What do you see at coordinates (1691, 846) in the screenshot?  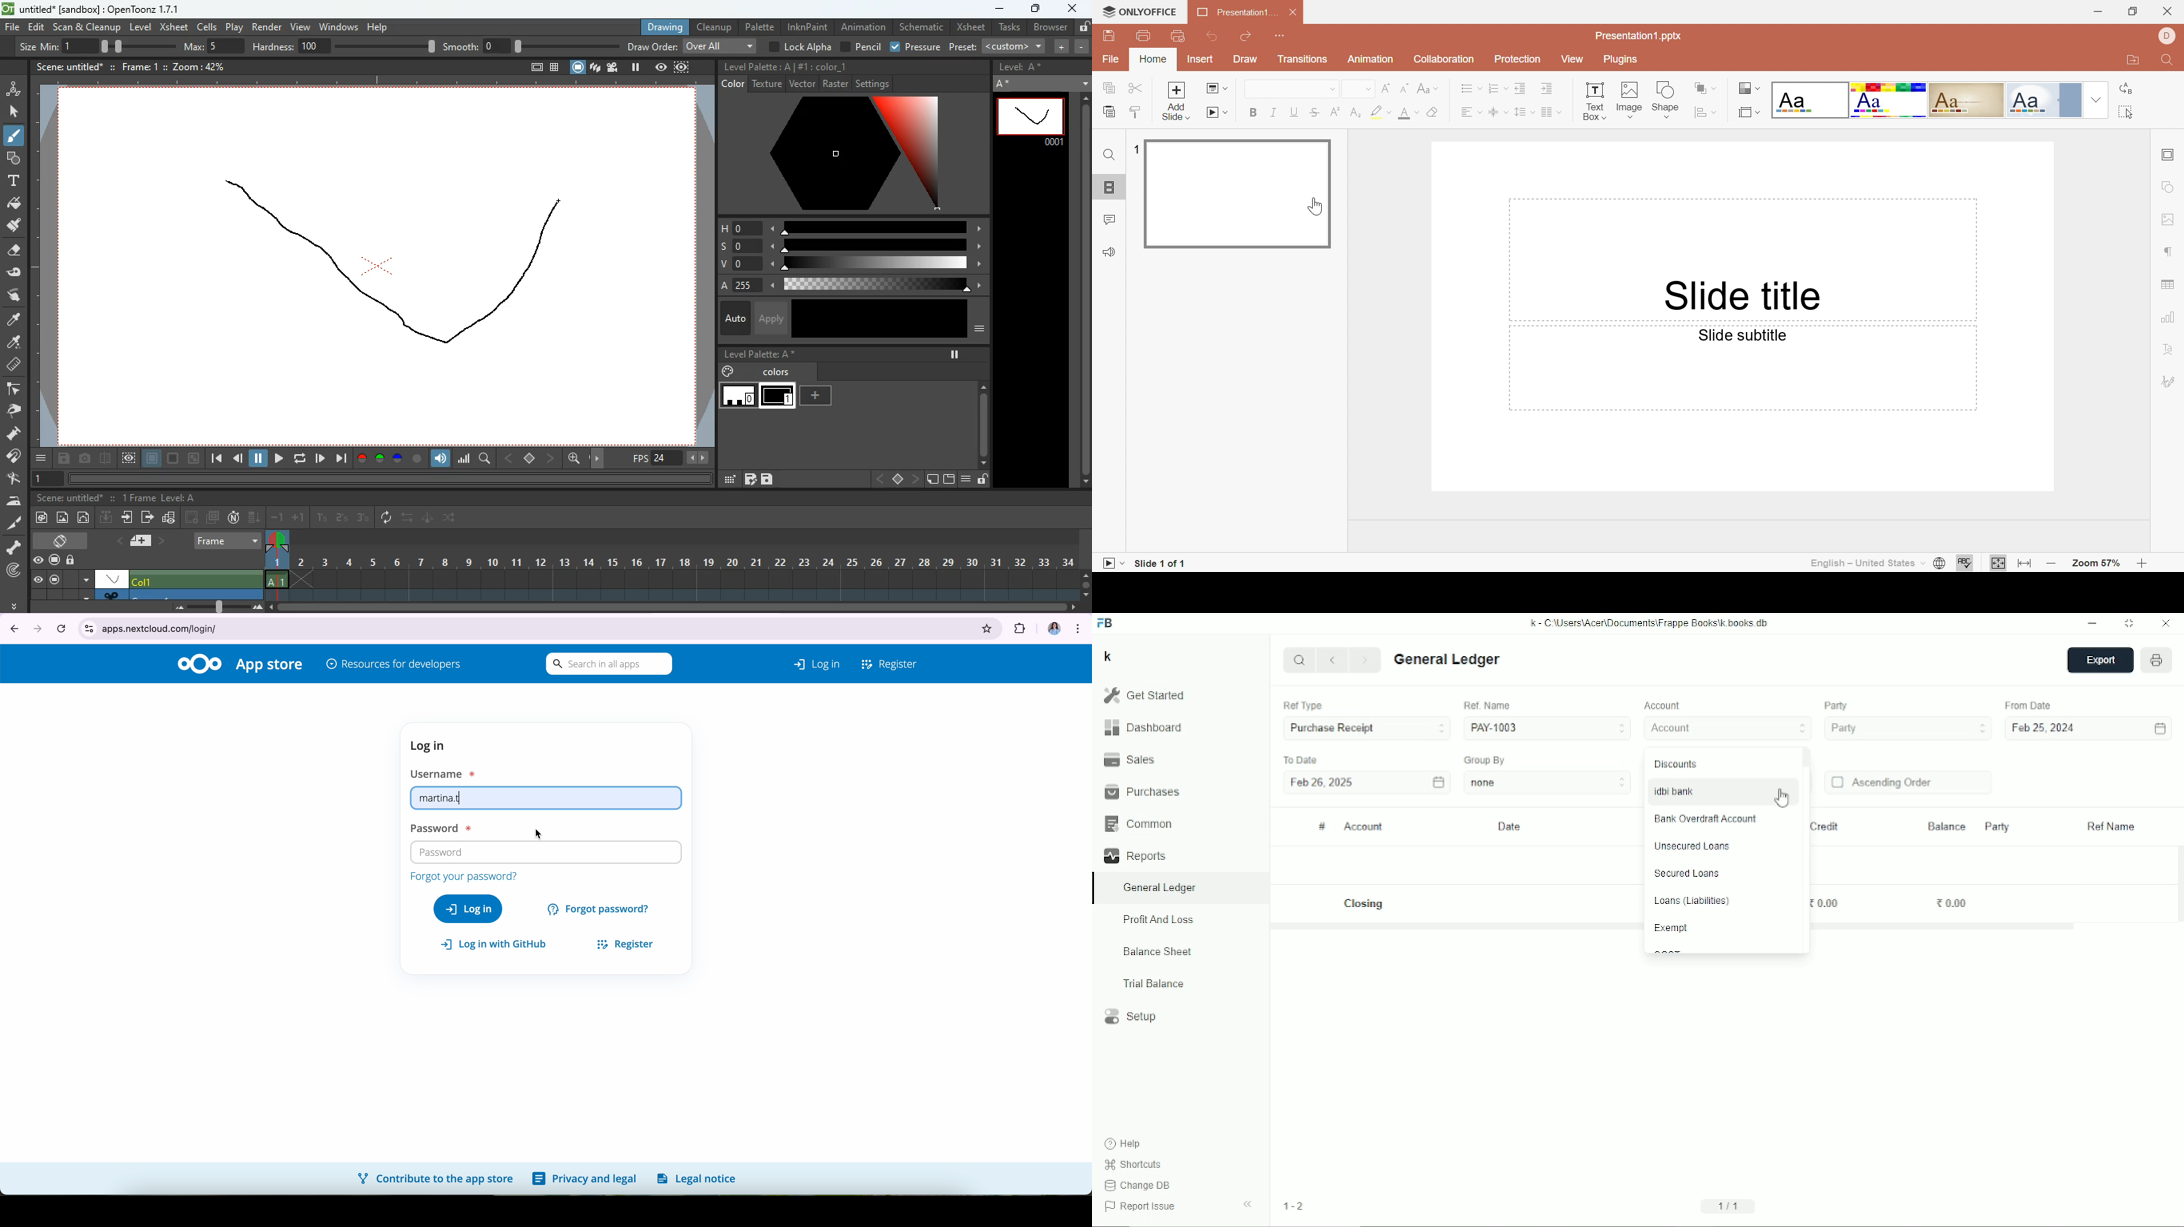 I see `Unsecured loans` at bounding box center [1691, 846].